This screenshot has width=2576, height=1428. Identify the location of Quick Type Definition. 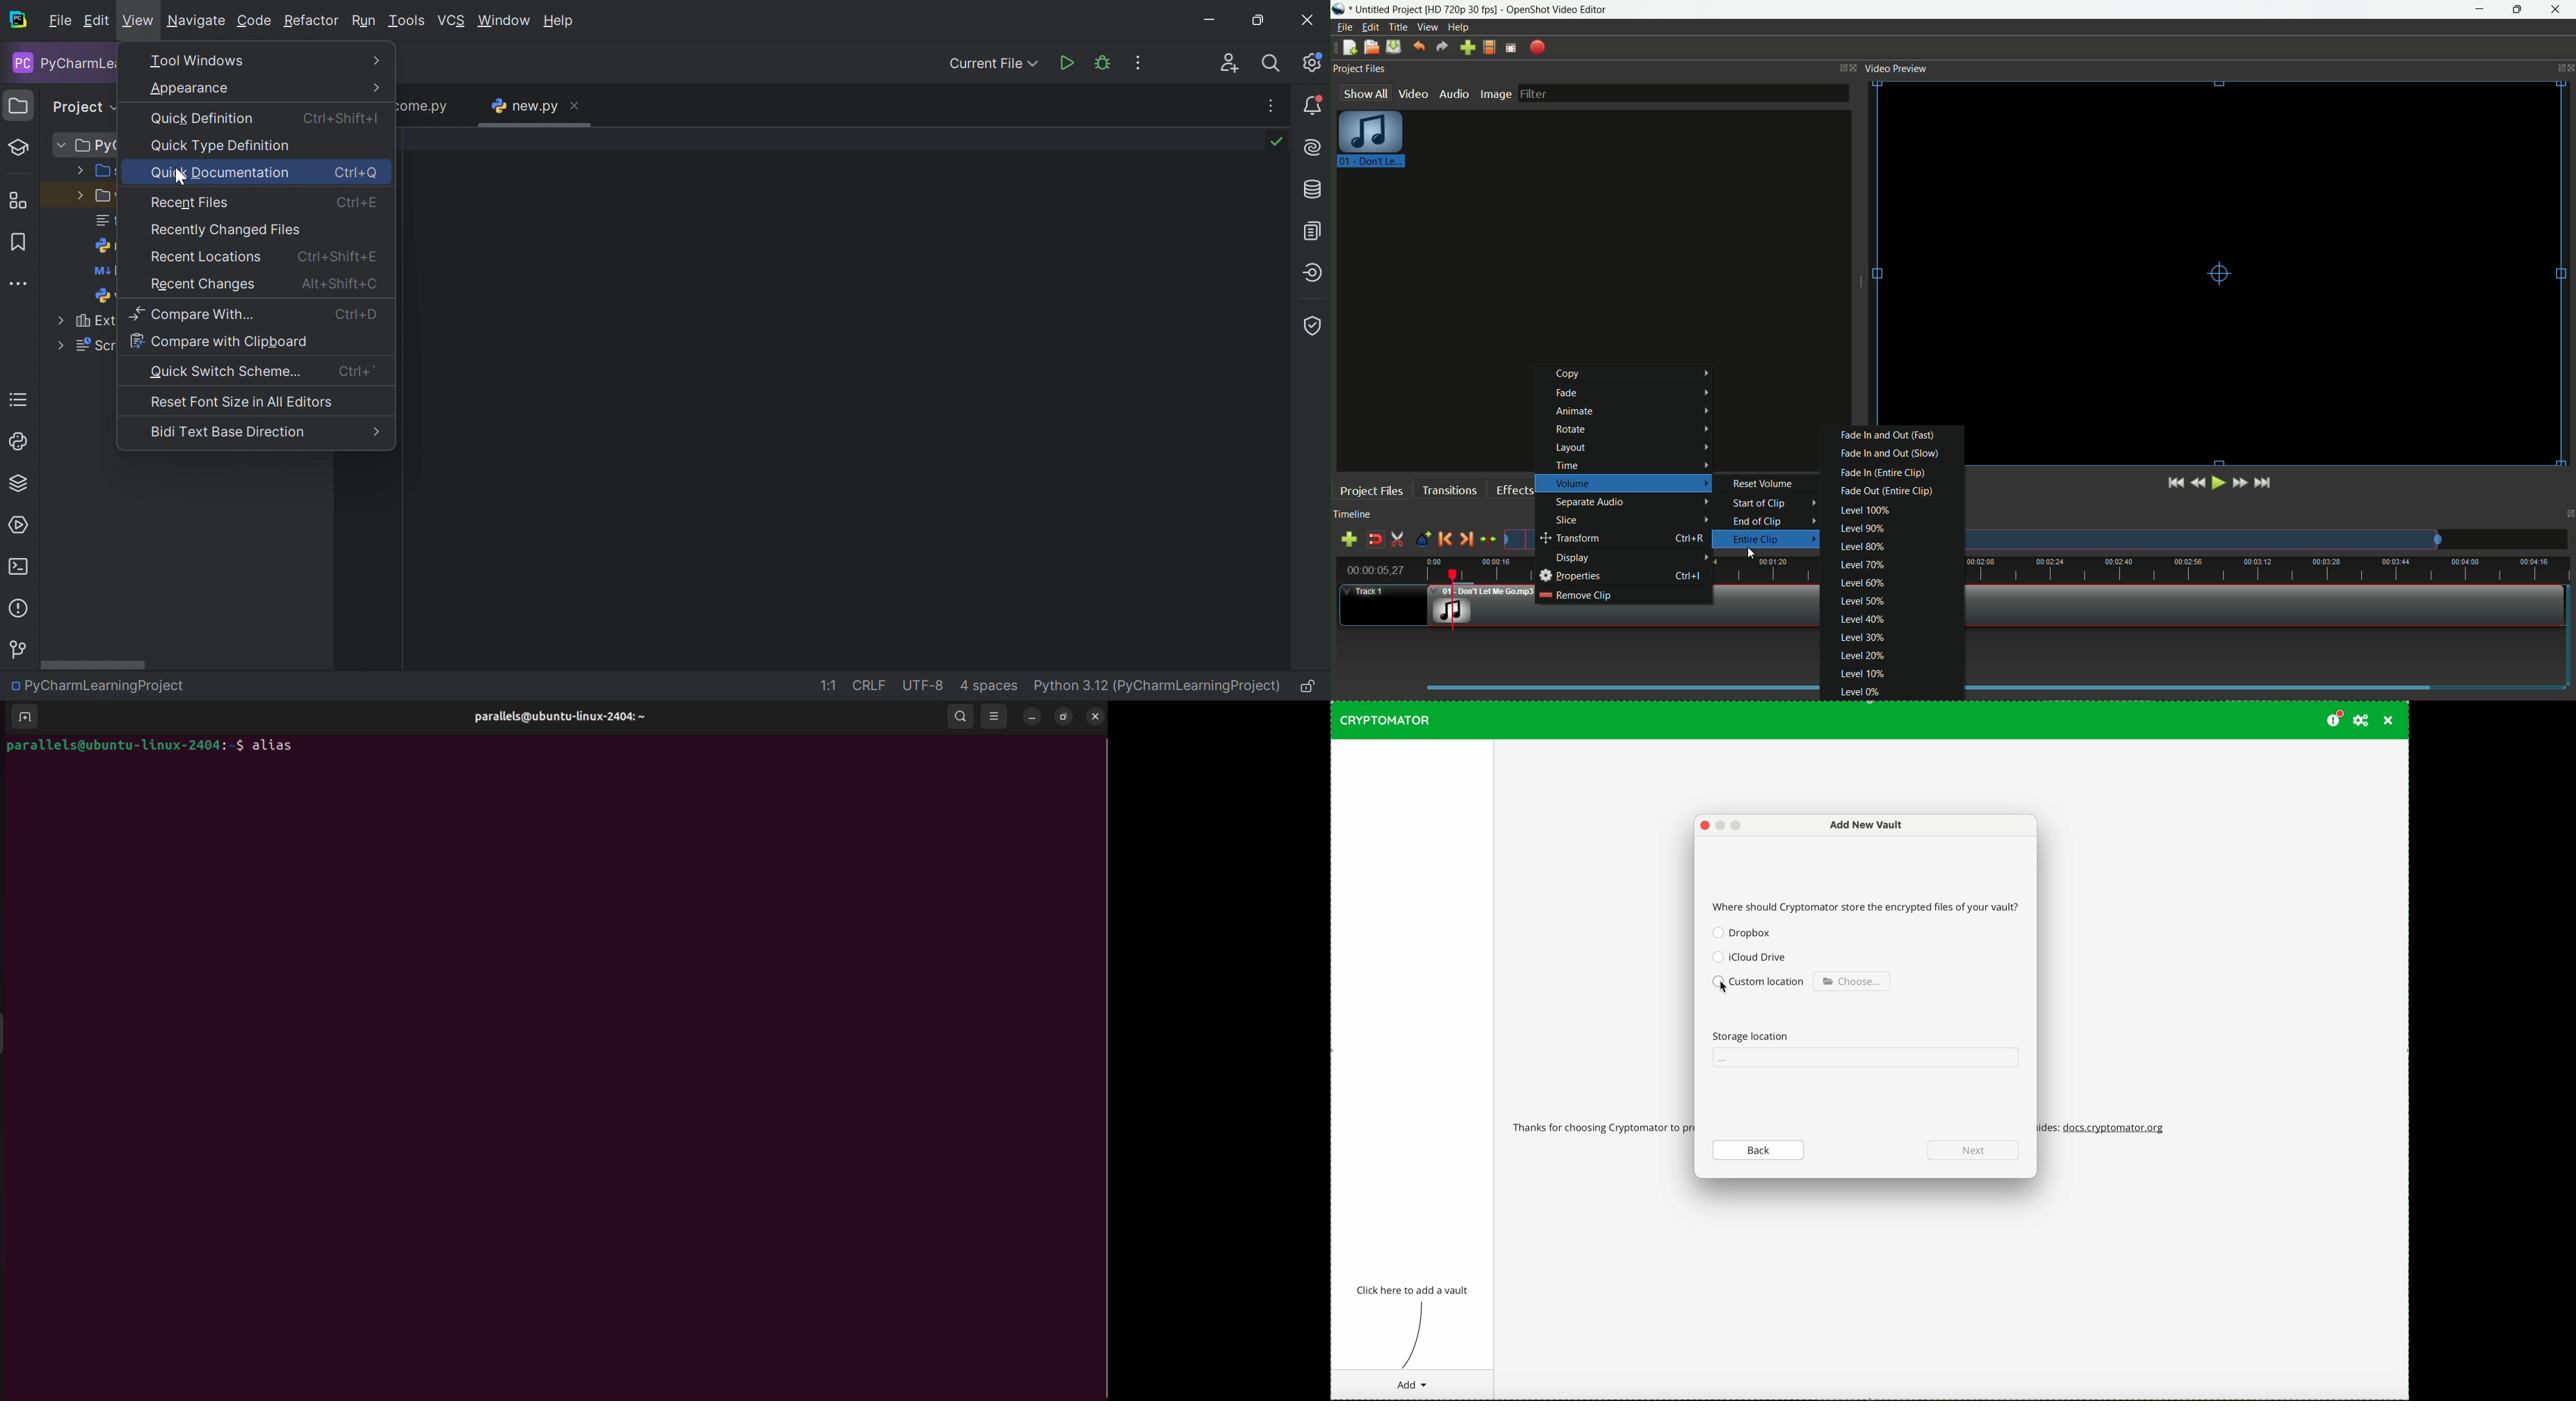
(221, 145).